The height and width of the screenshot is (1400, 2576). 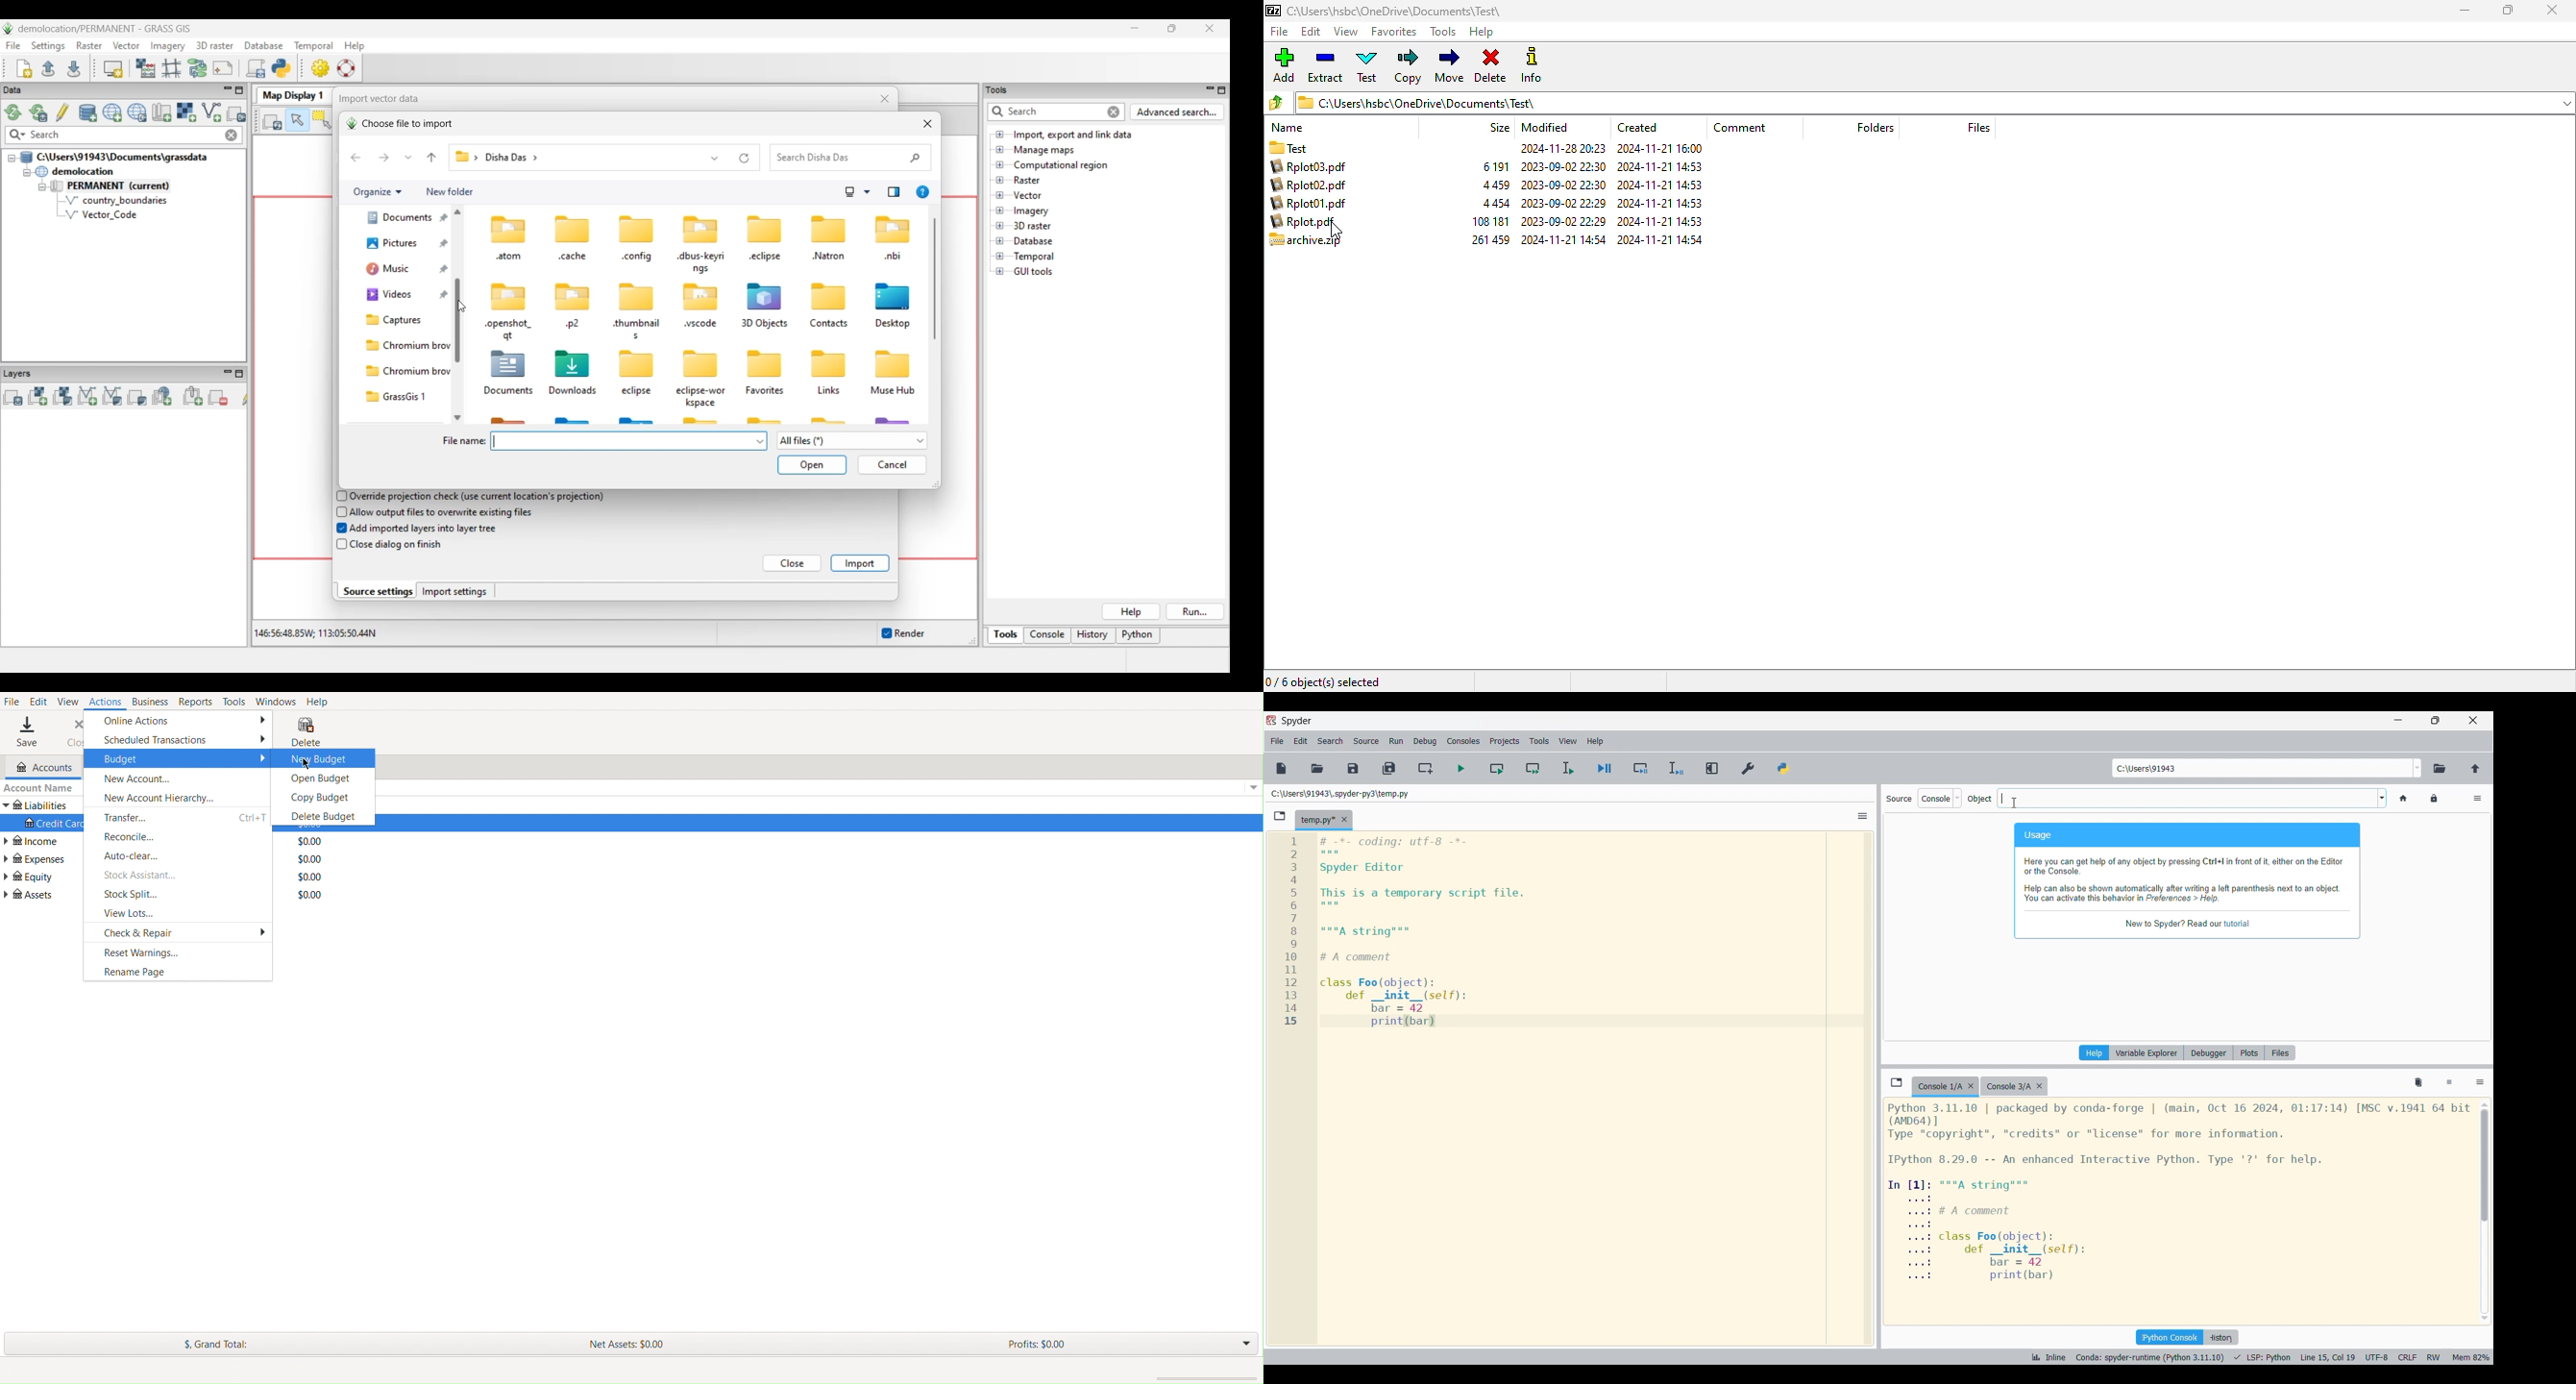 I want to click on Interrupt kernel, so click(x=2449, y=1083).